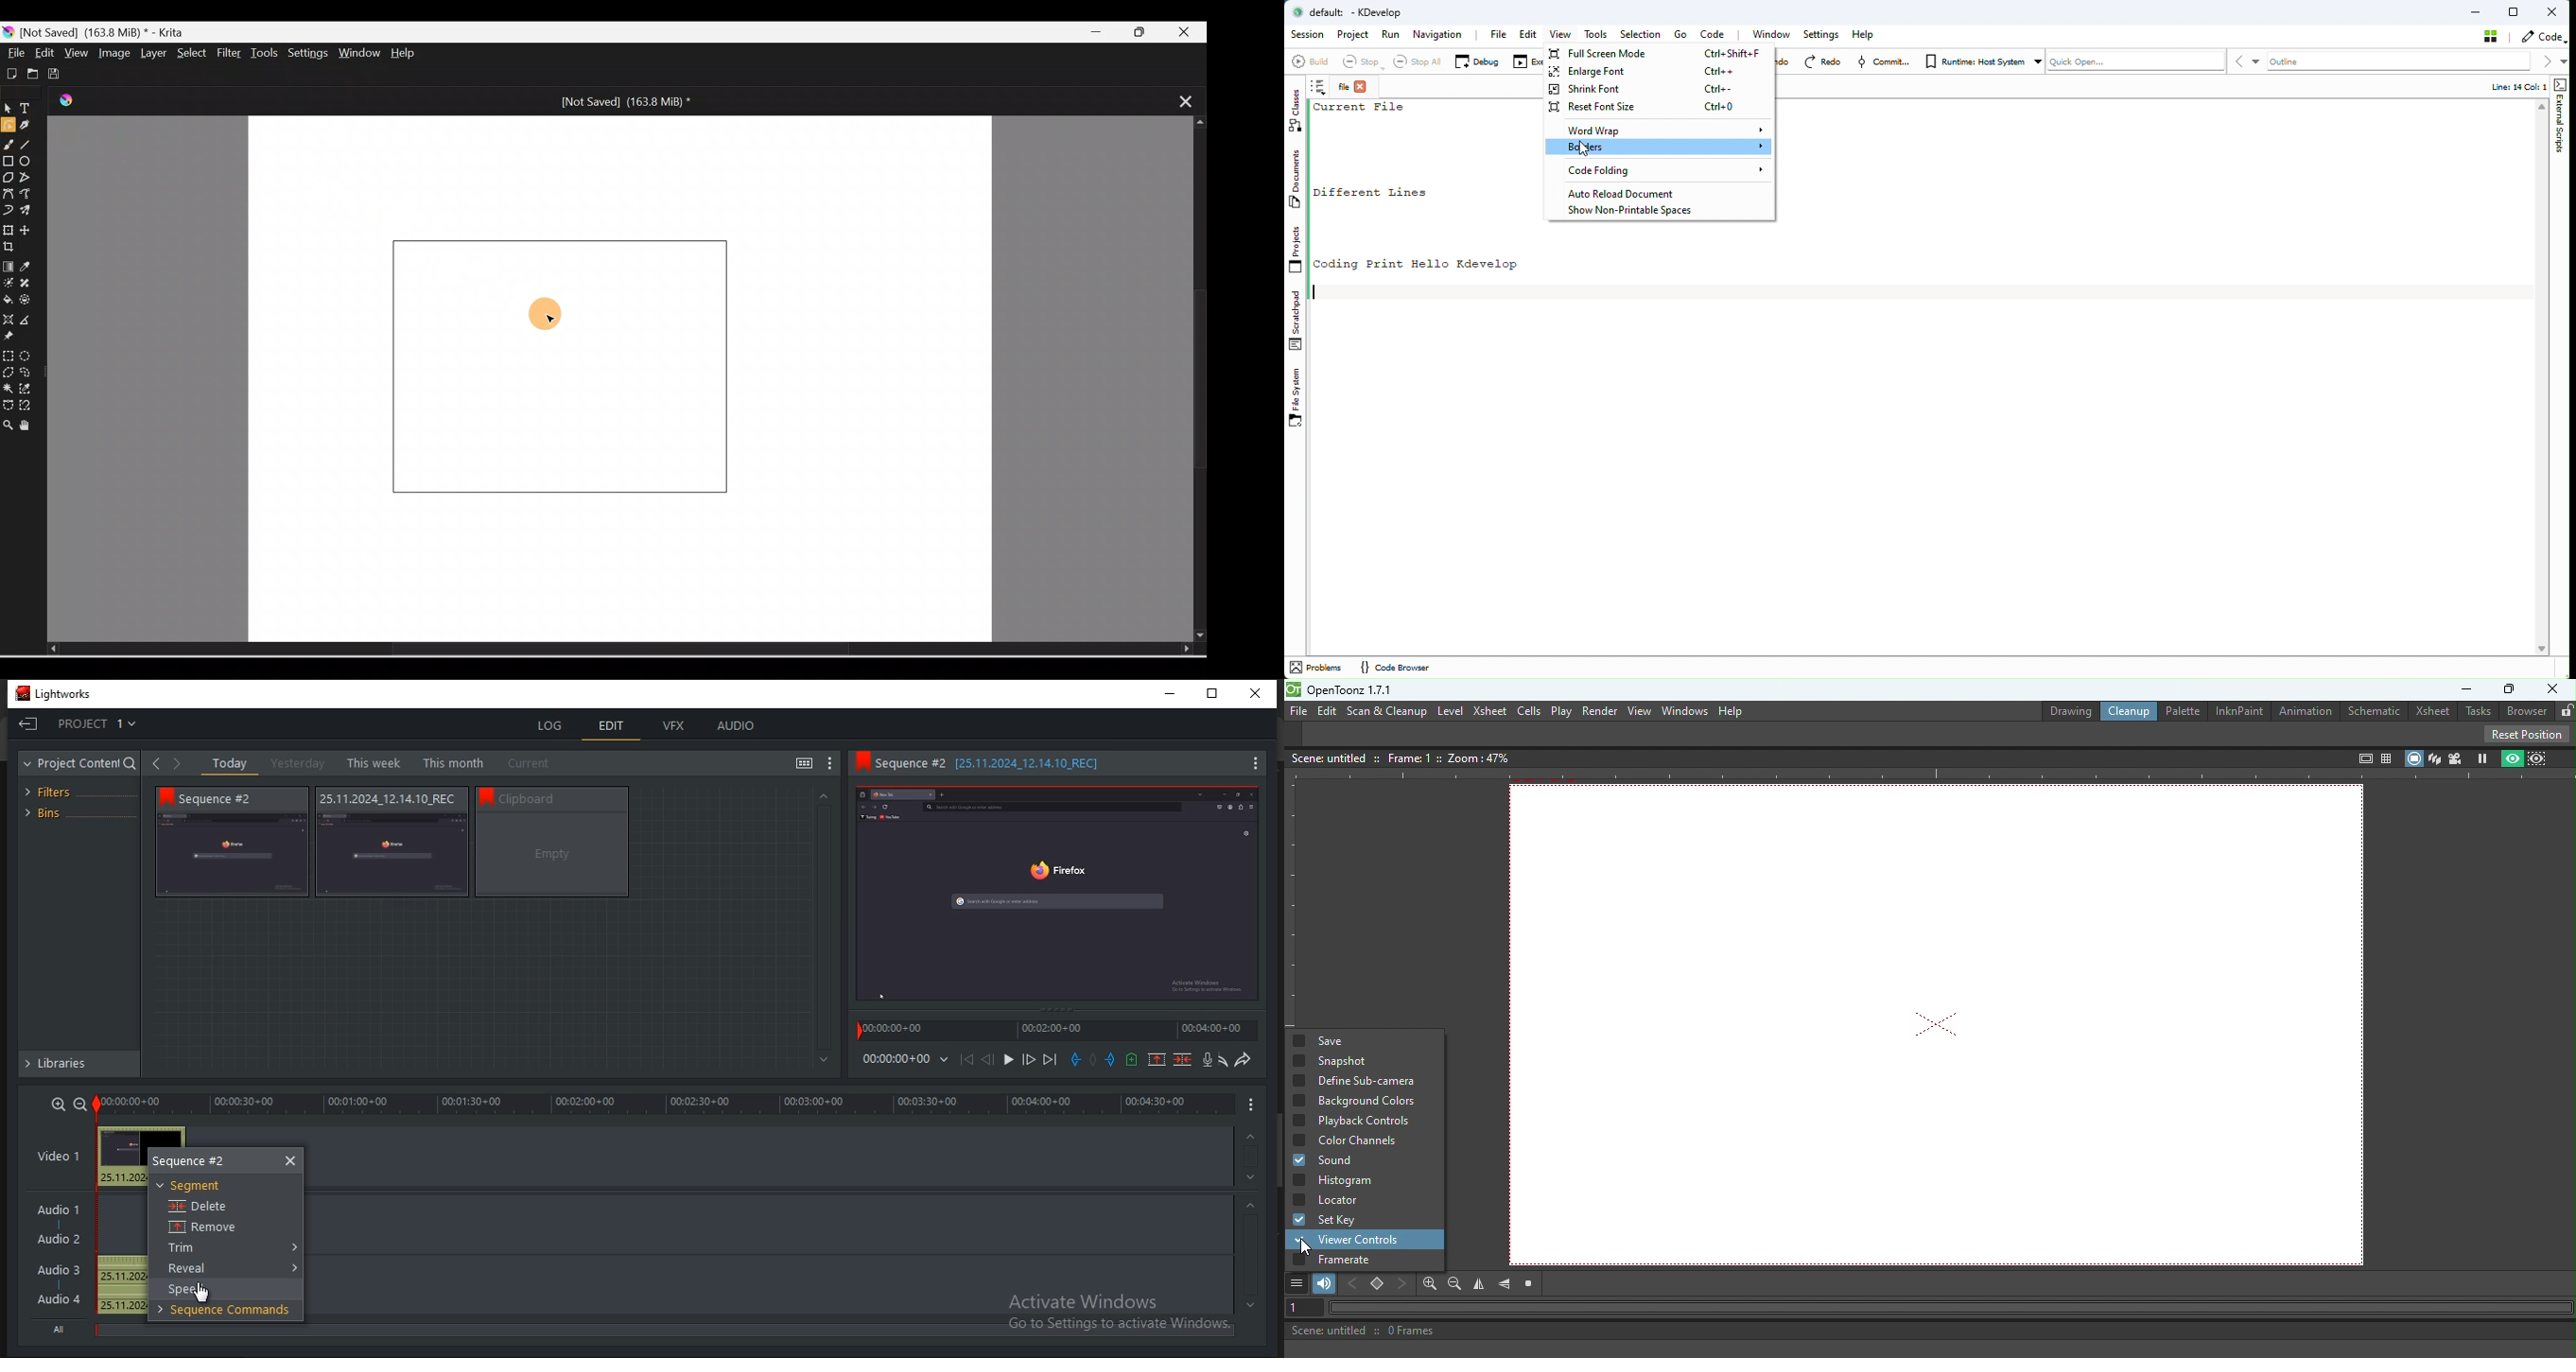  Describe the element at coordinates (1297, 320) in the screenshot. I see `Stachpad` at that location.